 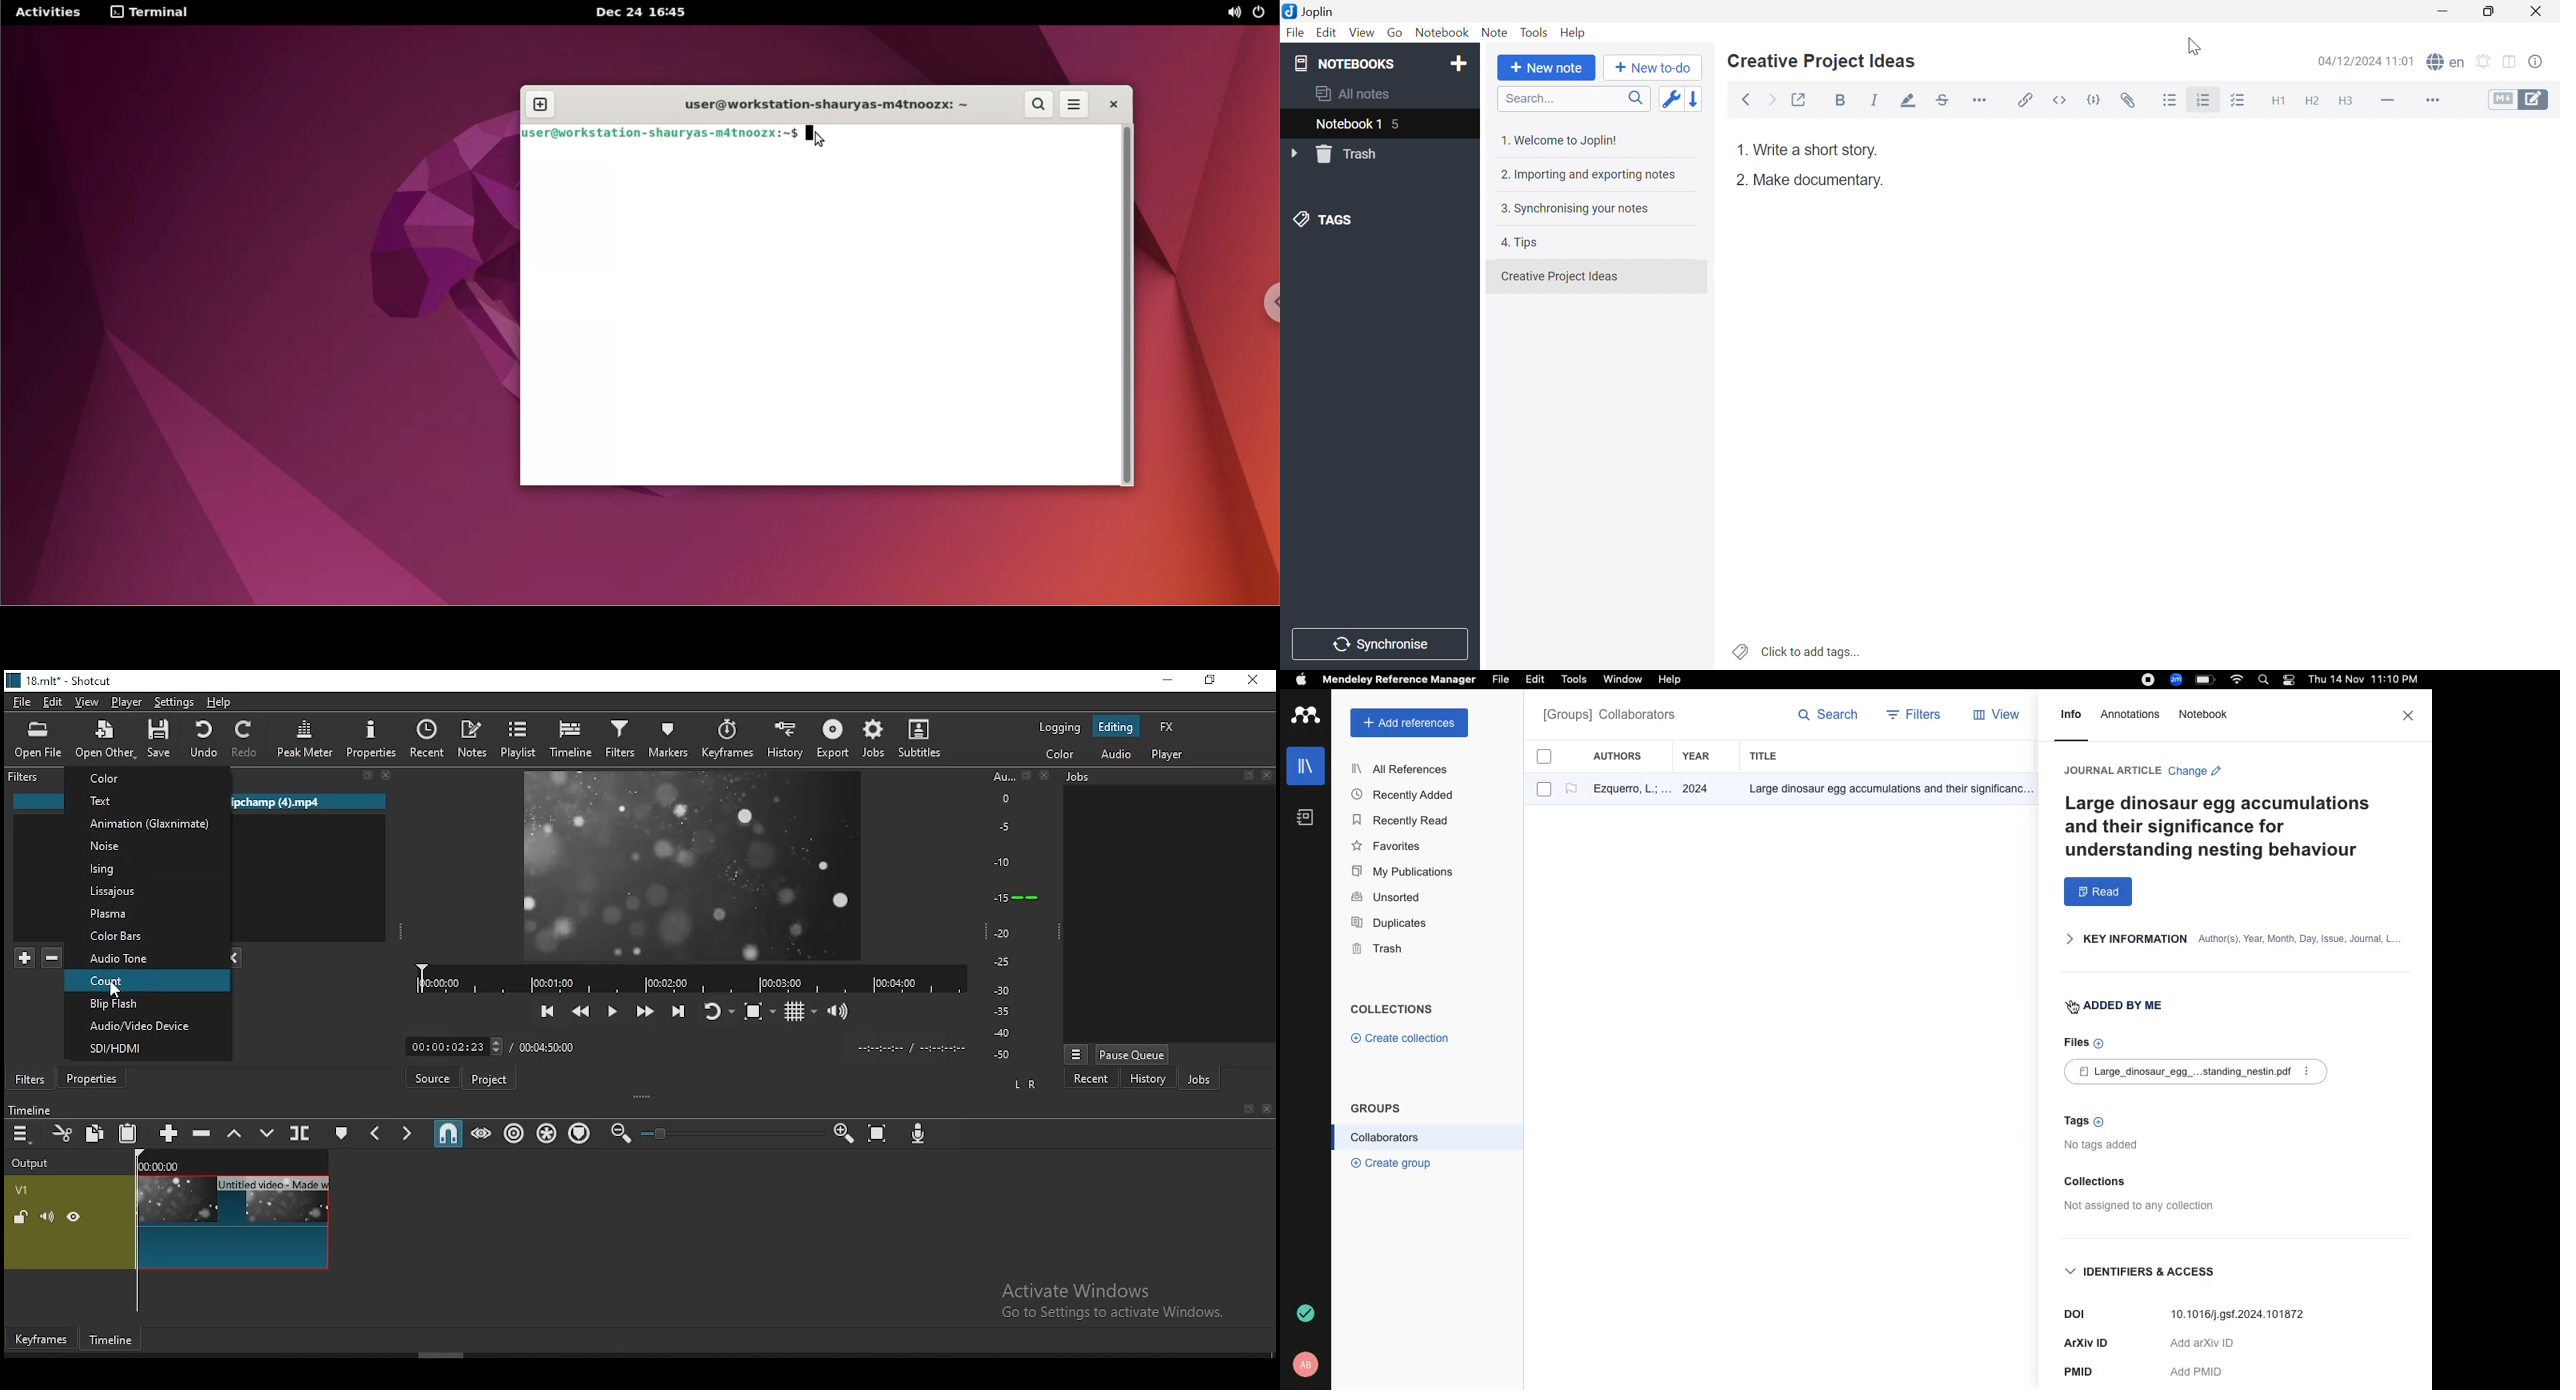 I want to click on Note properties, so click(x=2543, y=62).